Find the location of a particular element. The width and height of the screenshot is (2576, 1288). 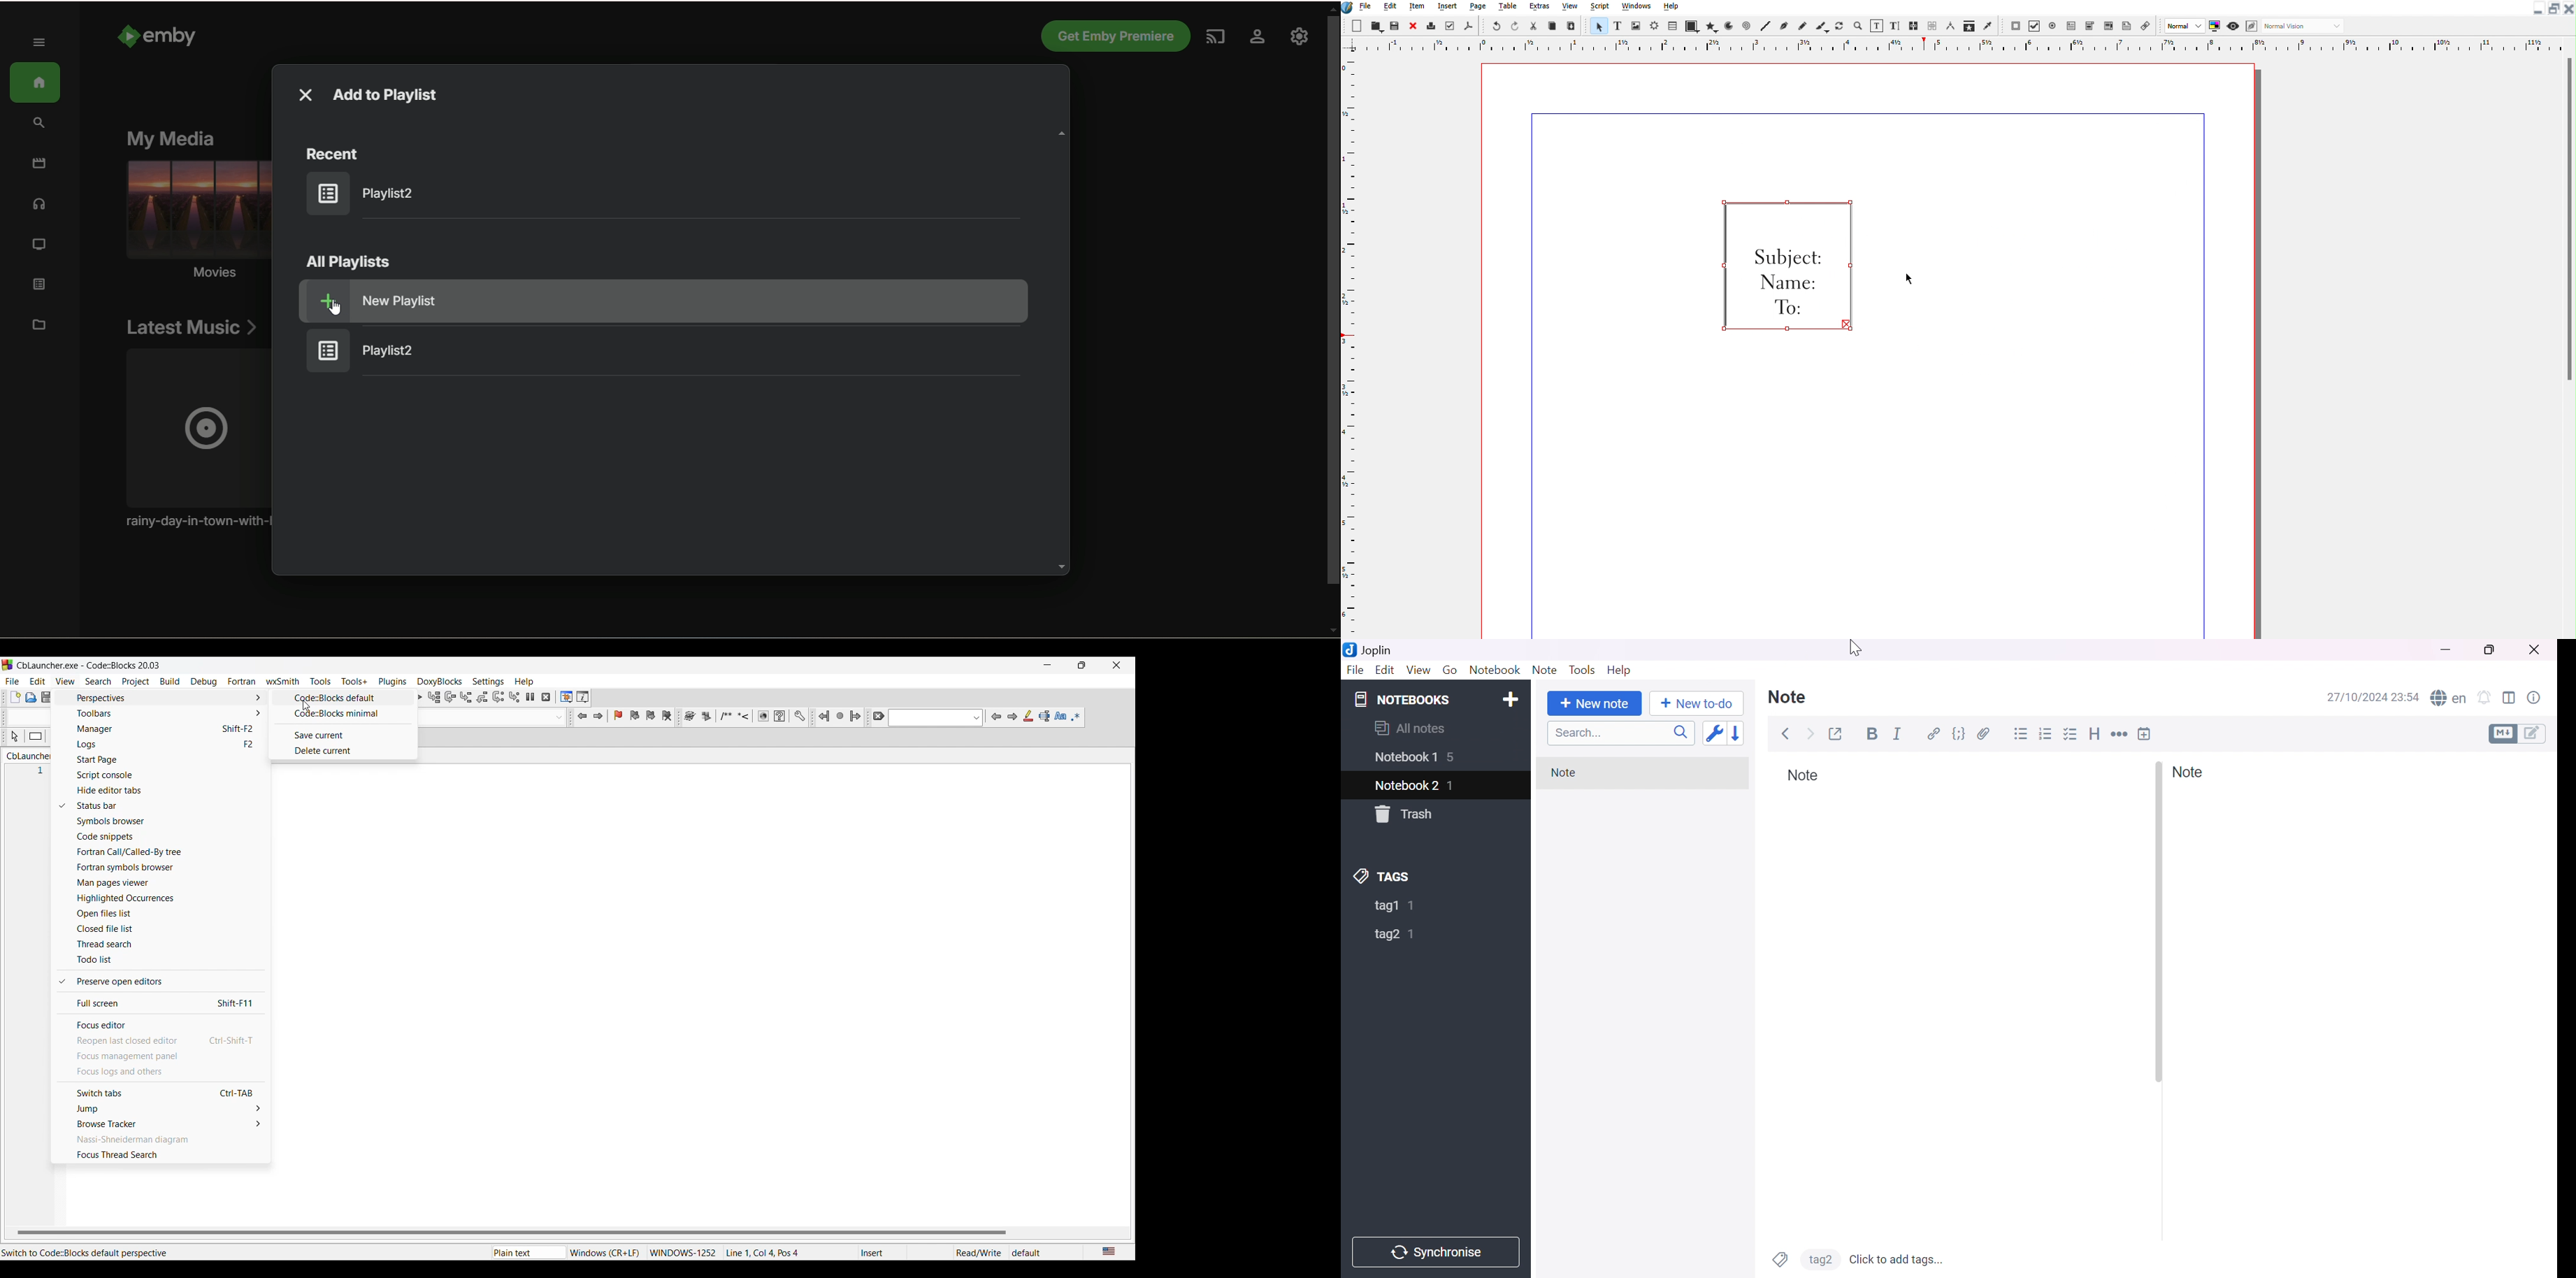

Set alarm is located at coordinates (2484, 697).